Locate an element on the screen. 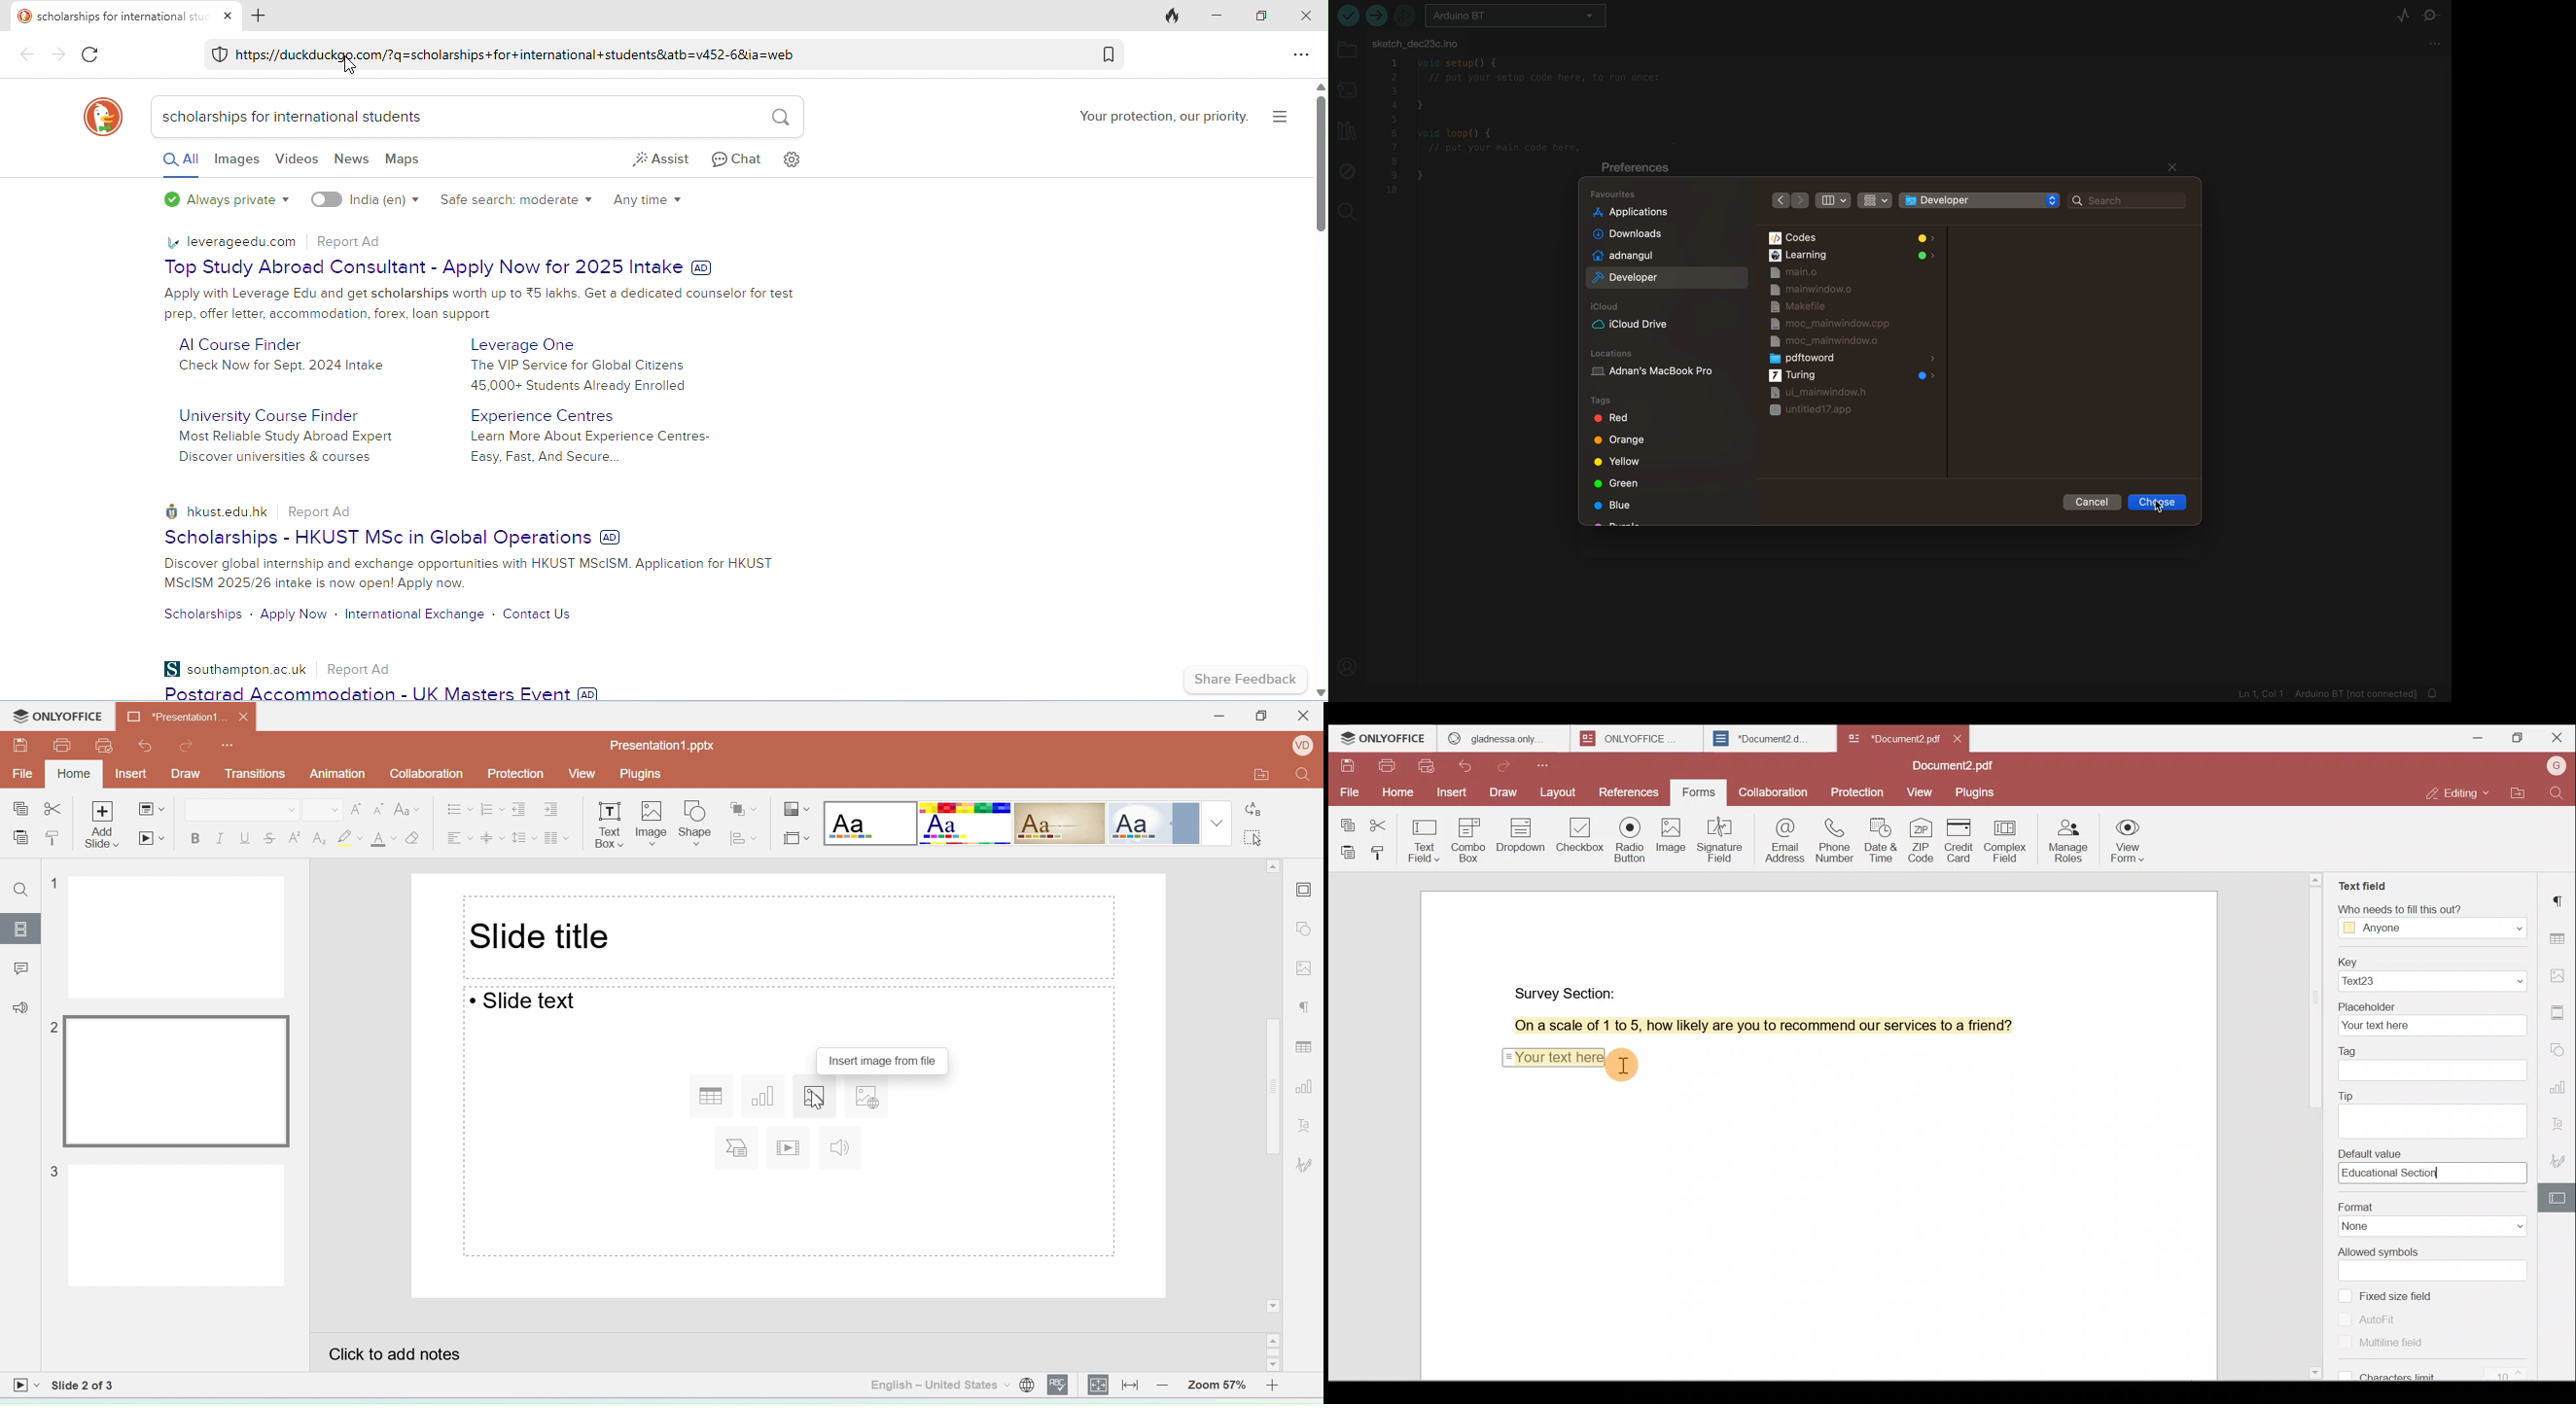 The image size is (2576, 1428). search is located at coordinates (2130, 200).